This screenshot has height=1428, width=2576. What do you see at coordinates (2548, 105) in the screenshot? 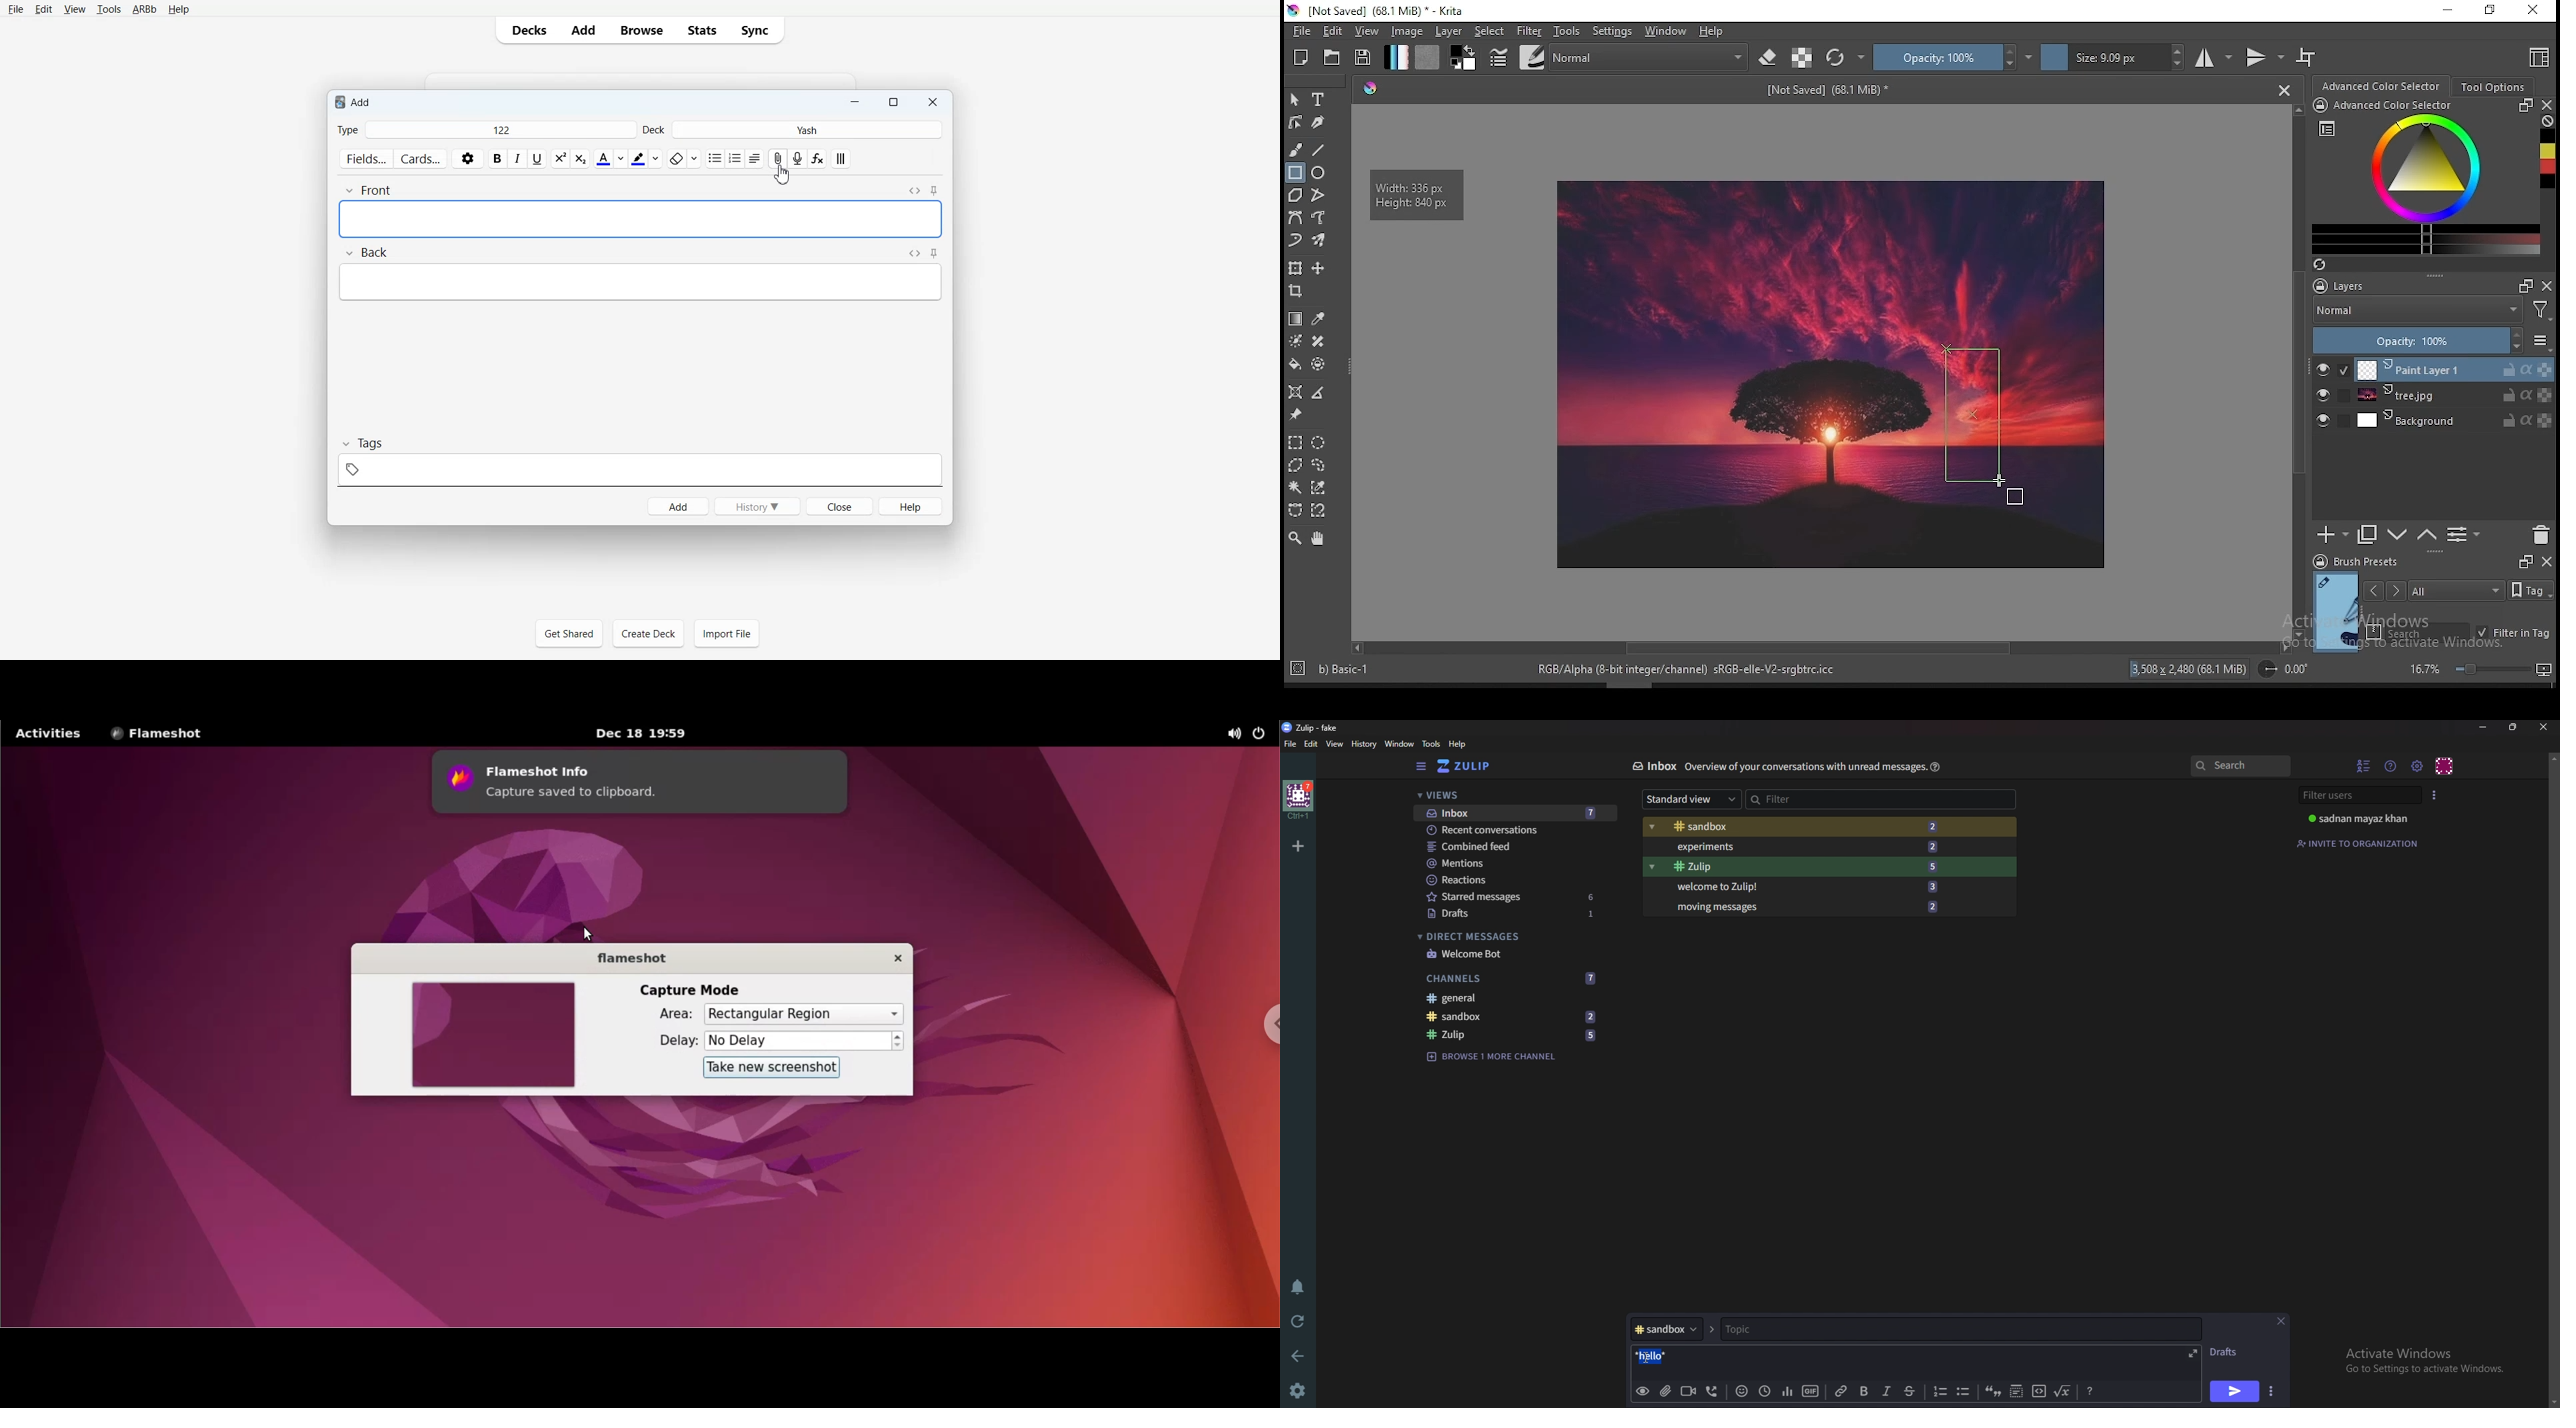
I see `close docker` at bounding box center [2548, 105].